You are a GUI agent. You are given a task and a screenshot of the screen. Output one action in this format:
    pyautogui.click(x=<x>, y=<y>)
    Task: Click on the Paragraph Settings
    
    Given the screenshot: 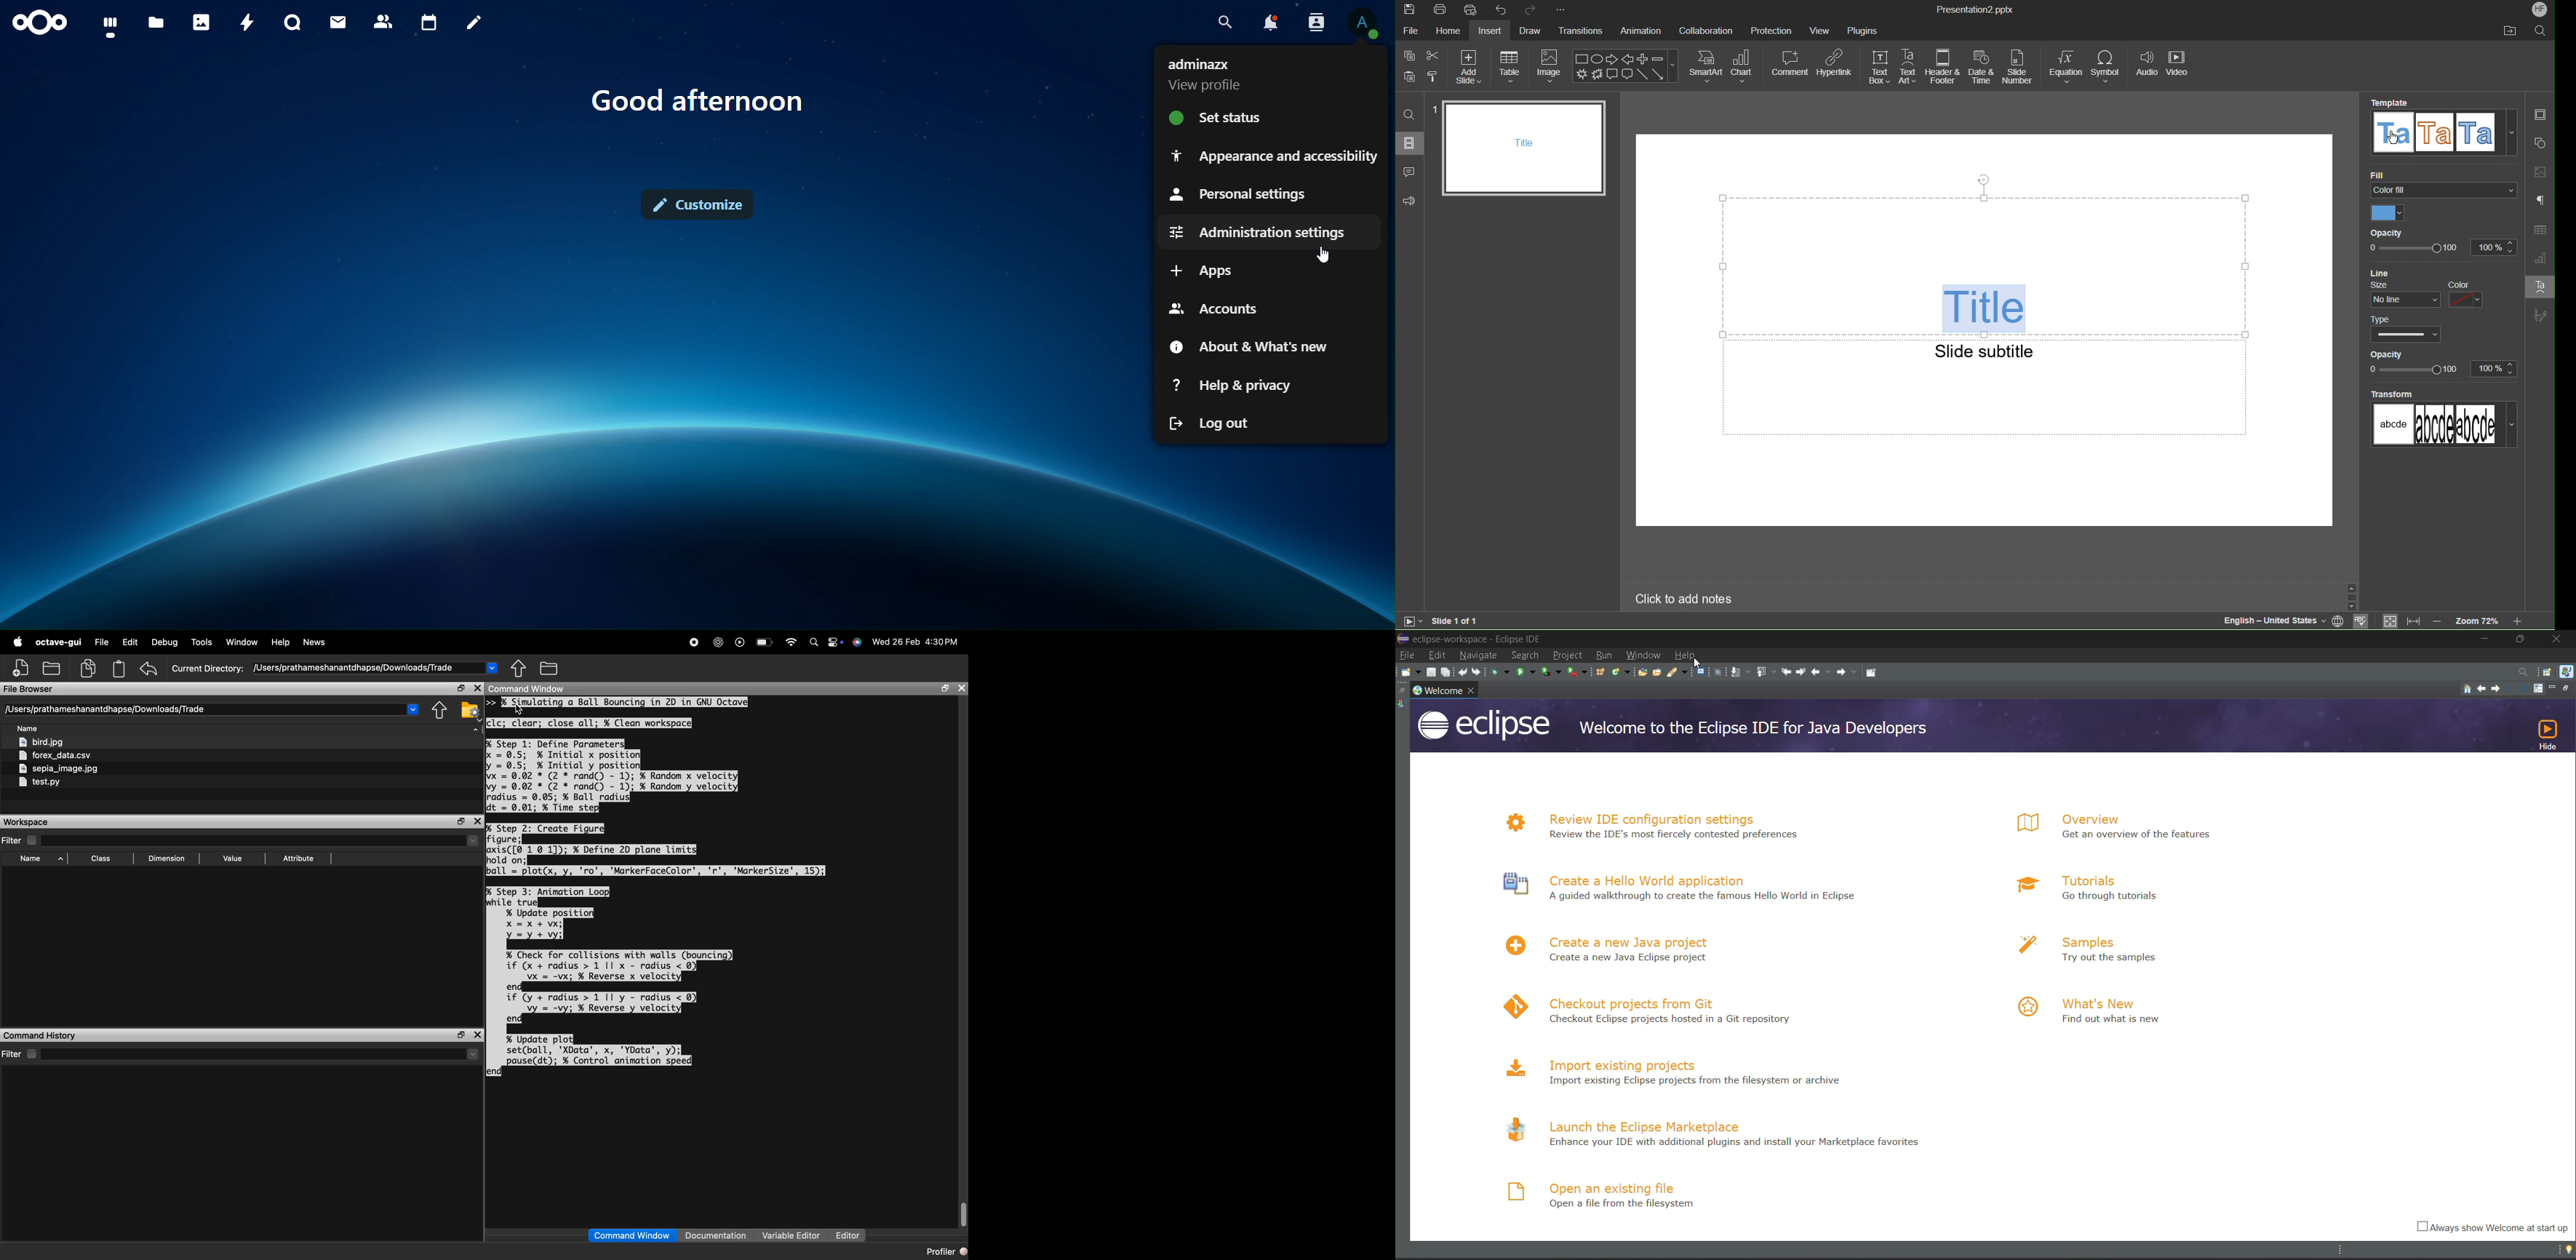 What is the action you would take?
    pyautogui.click(x=2540, y=201)
    